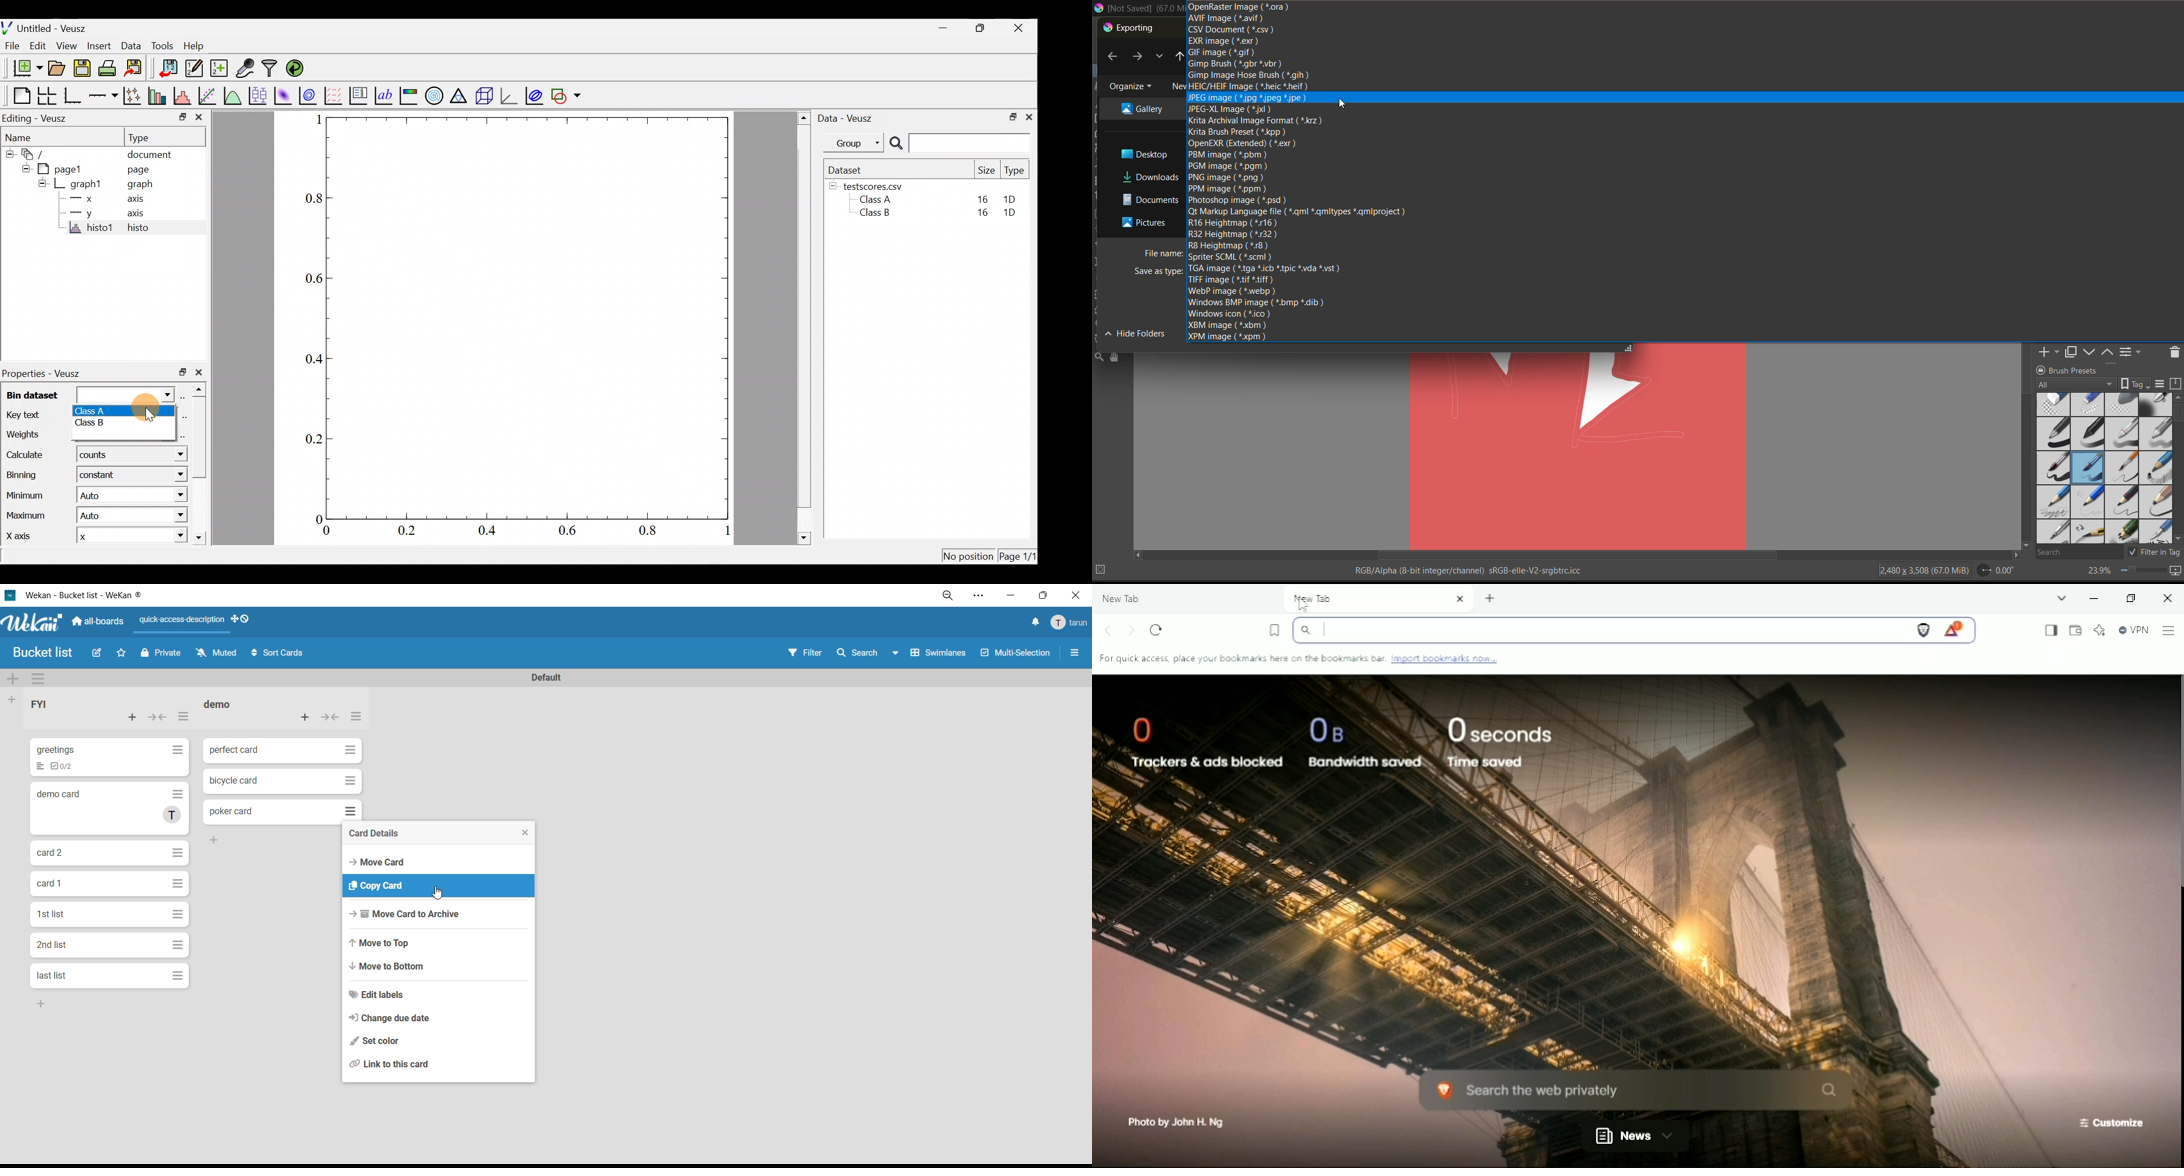 The height and width of the screenshot is (1176, 2184). Describe the element at coordinates (382, 95) in the screenshot. I see `Text label` at that location.